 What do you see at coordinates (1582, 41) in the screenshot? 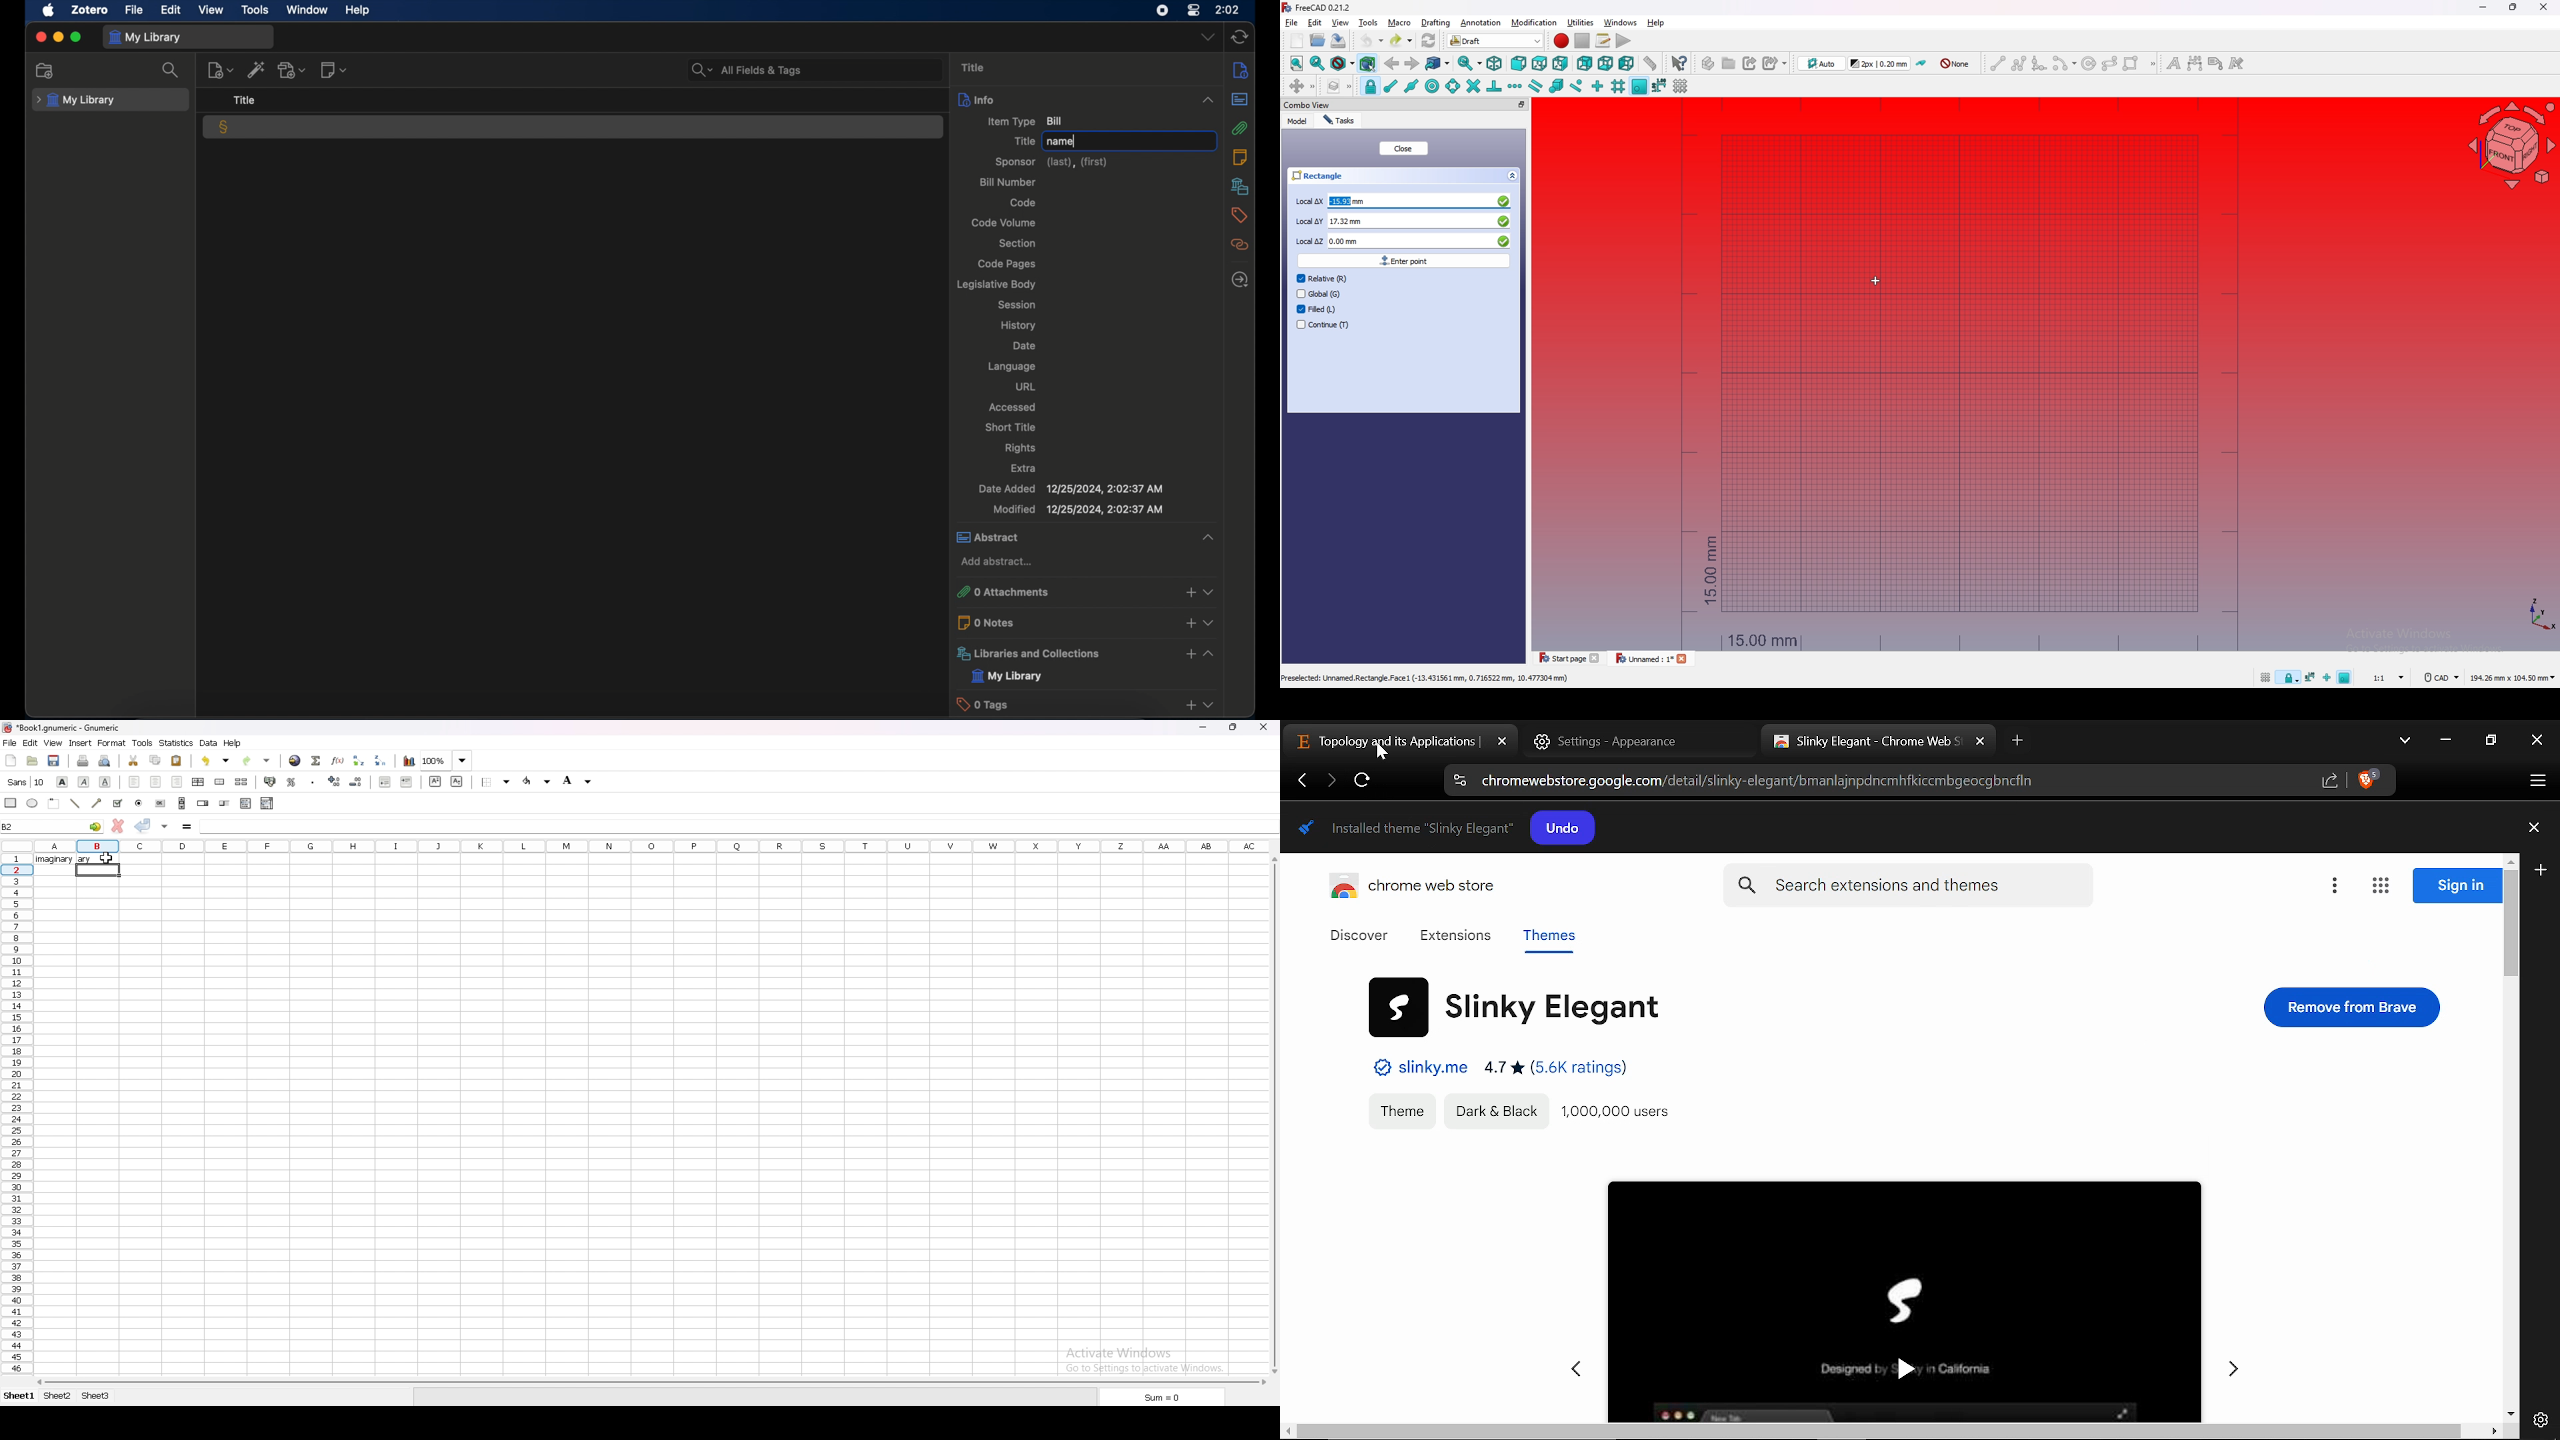
I see `stop debugging` at bounding box center [1582, 41].